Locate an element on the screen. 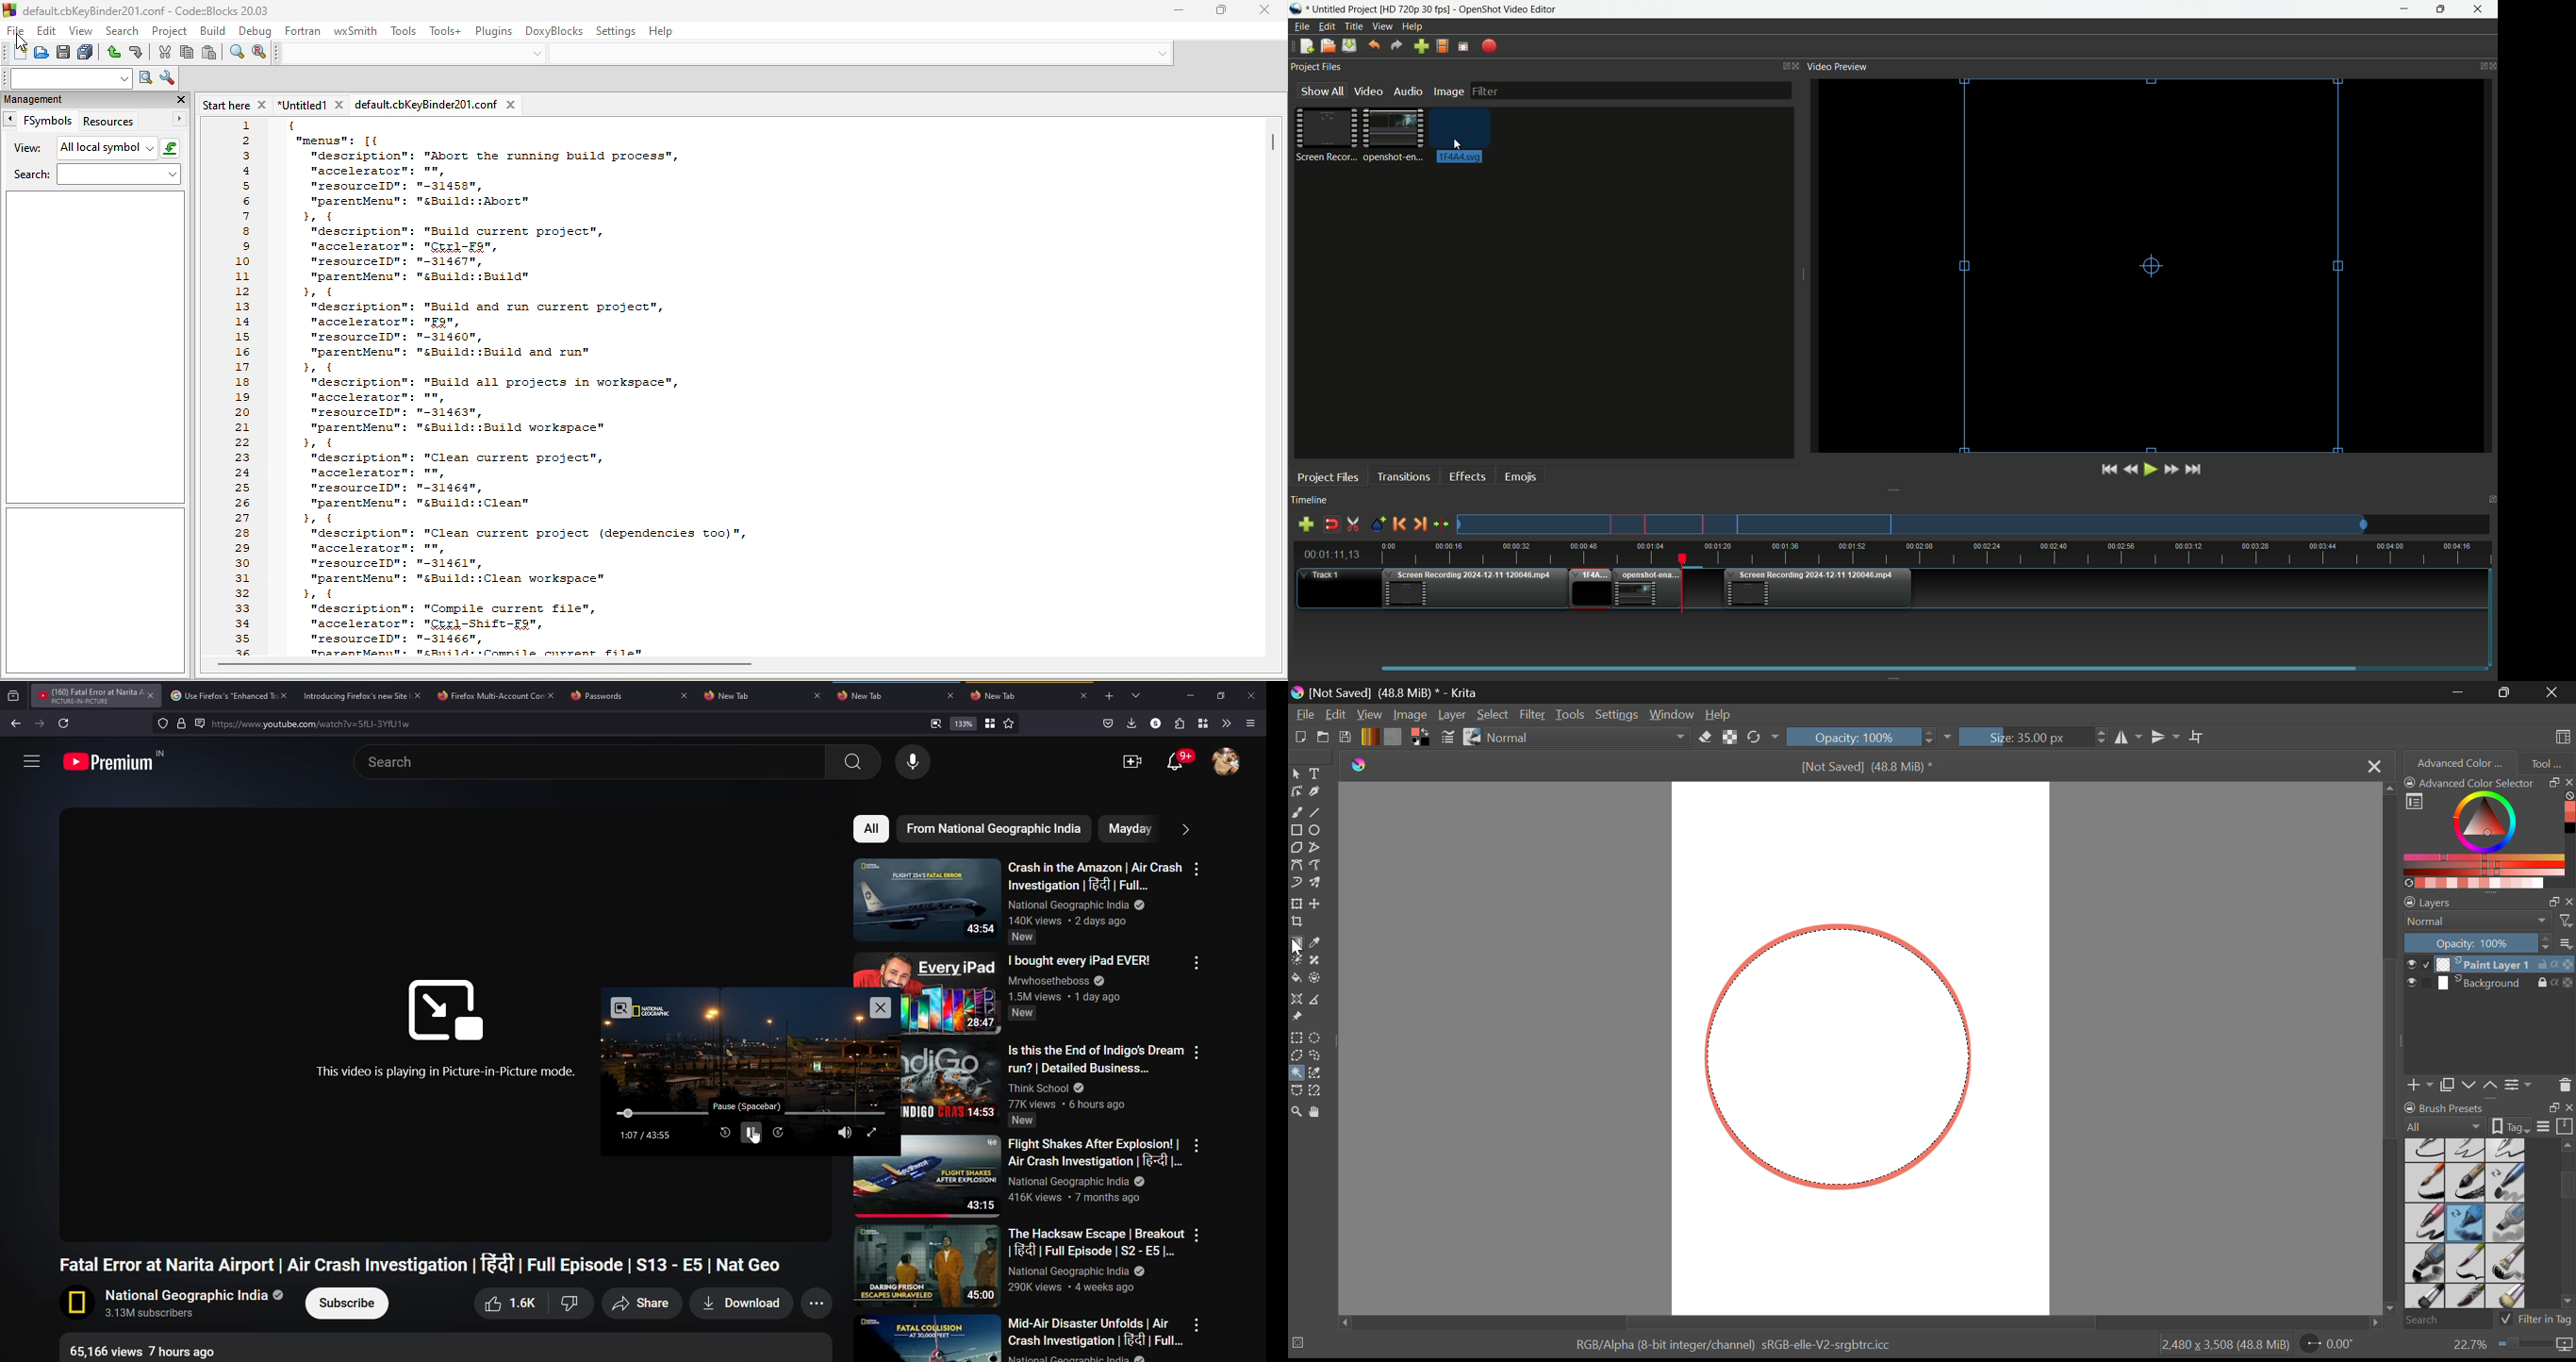 The image size is (2576, 1372). cursor is located at coordinates (25, 44).